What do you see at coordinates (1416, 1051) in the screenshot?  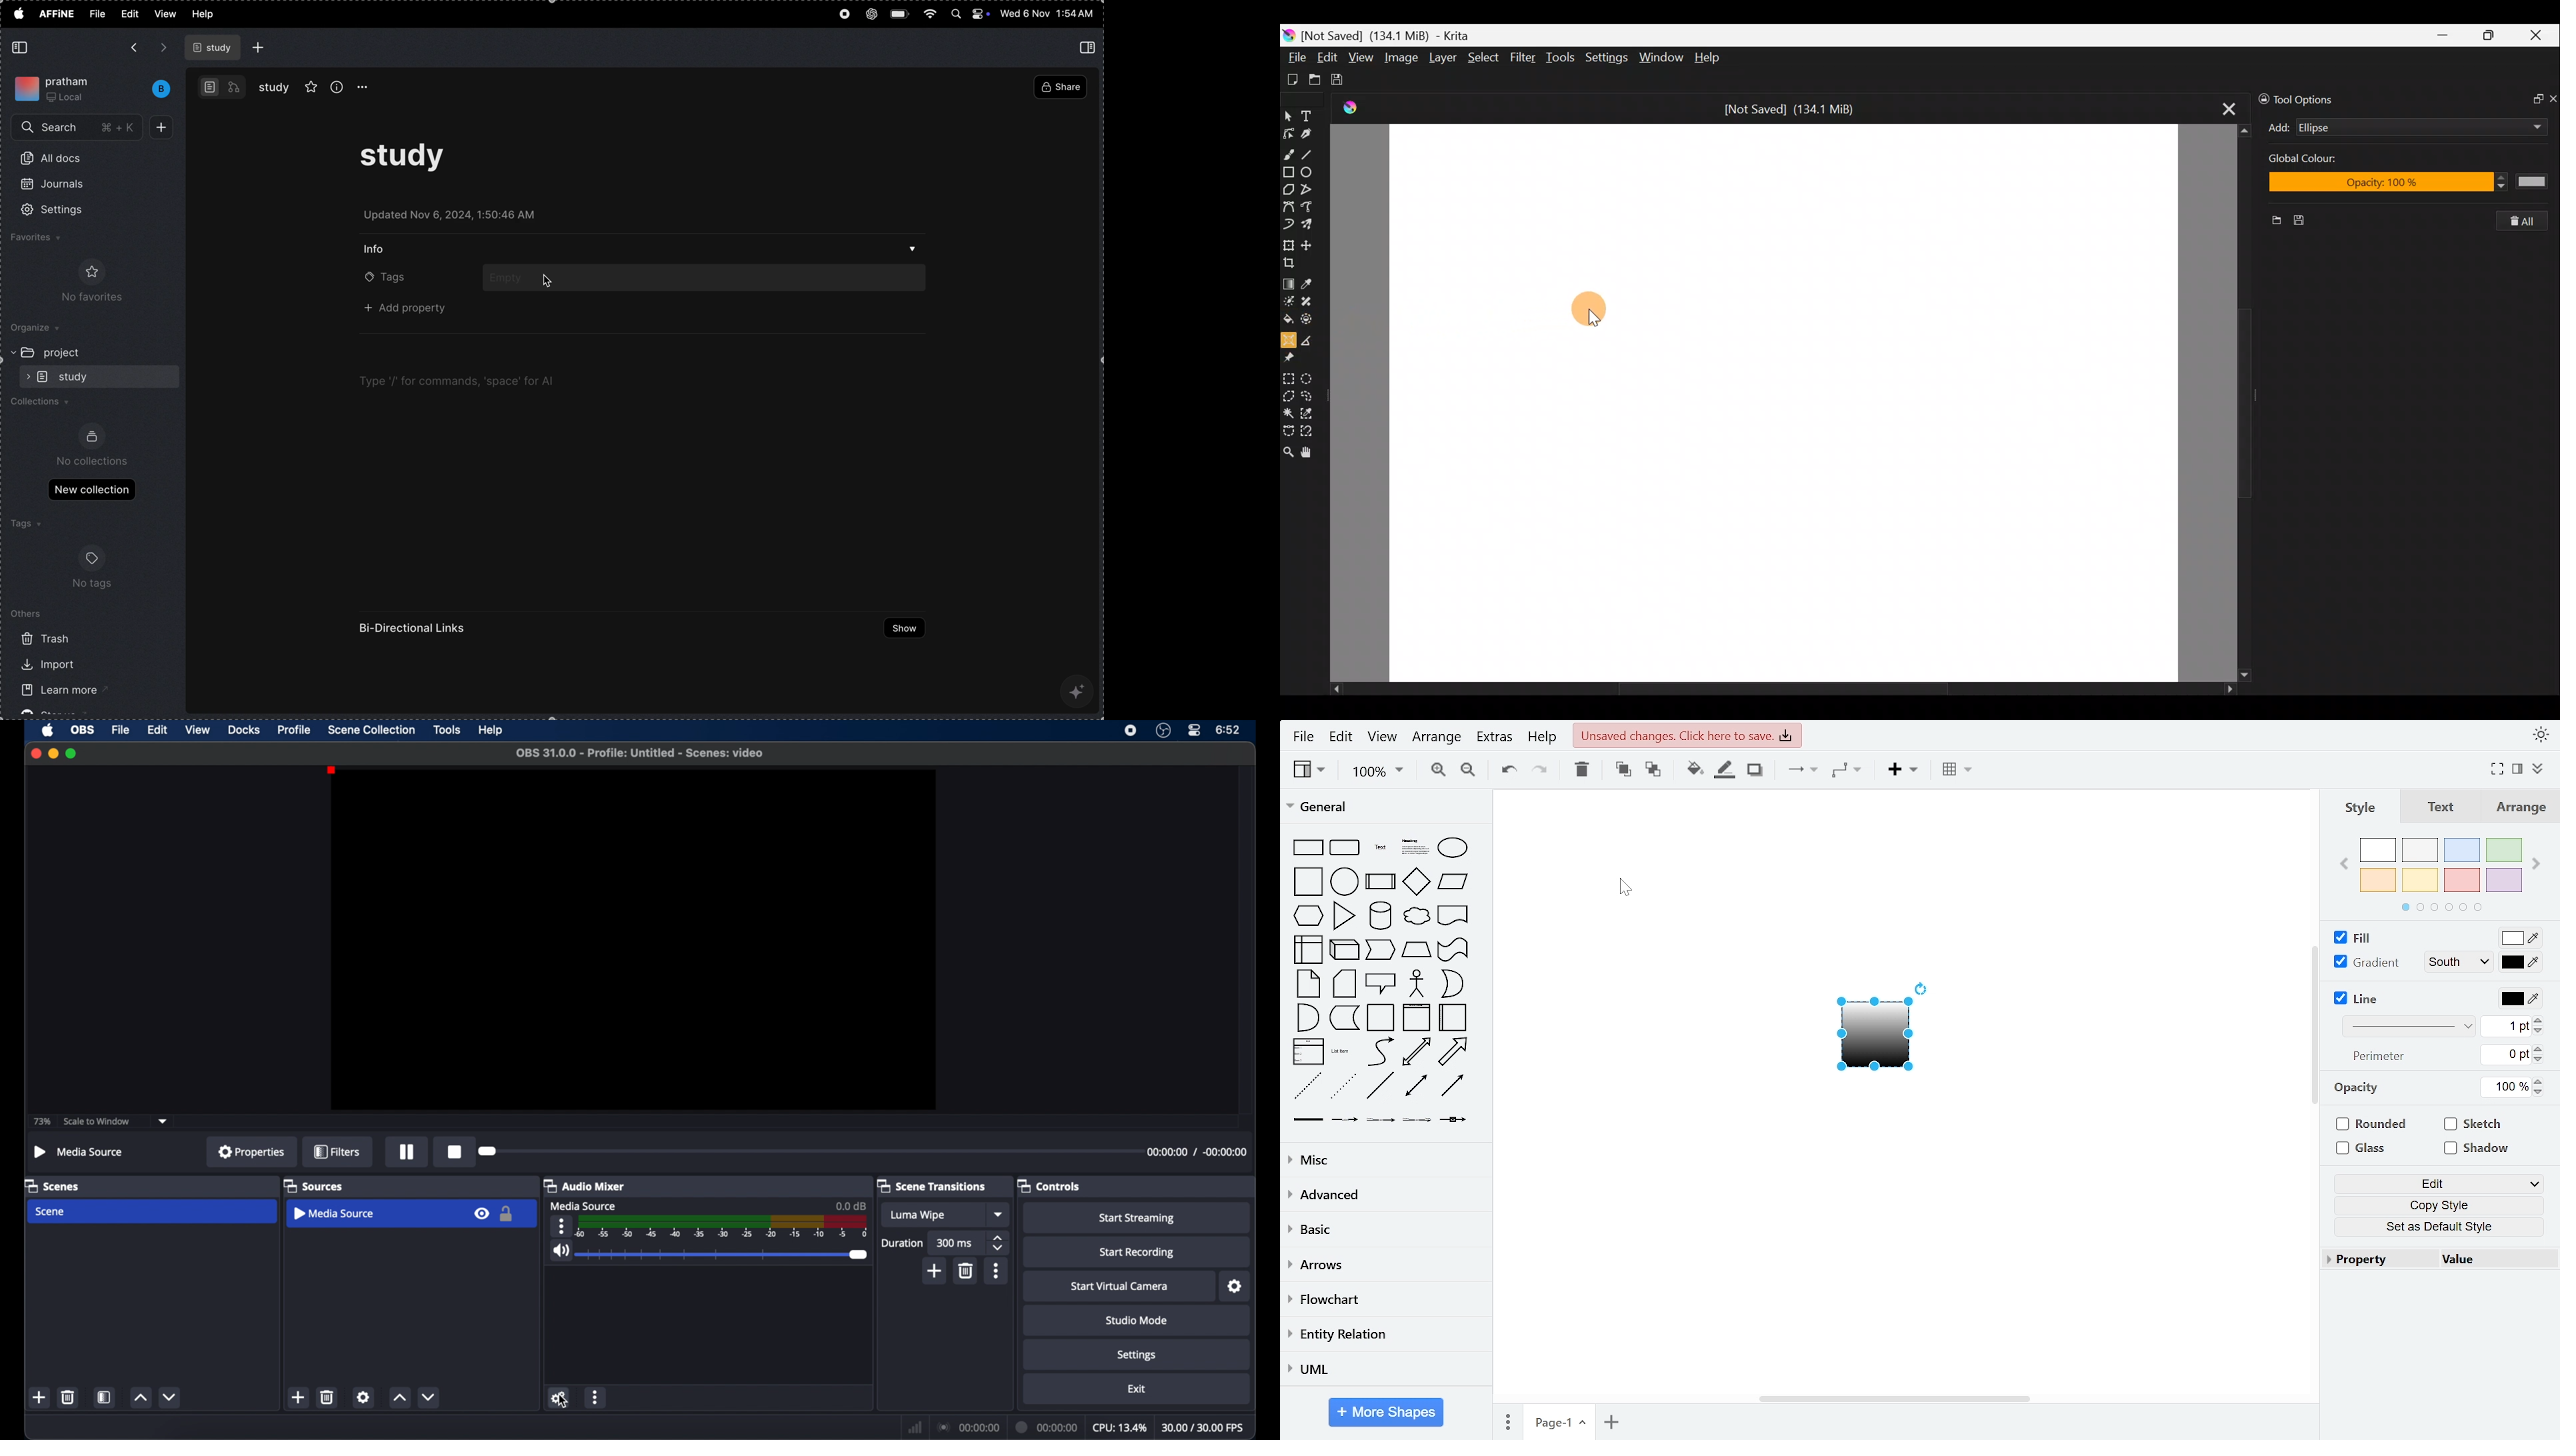 I see `general shapes` at bounding box center [1416, 1051].